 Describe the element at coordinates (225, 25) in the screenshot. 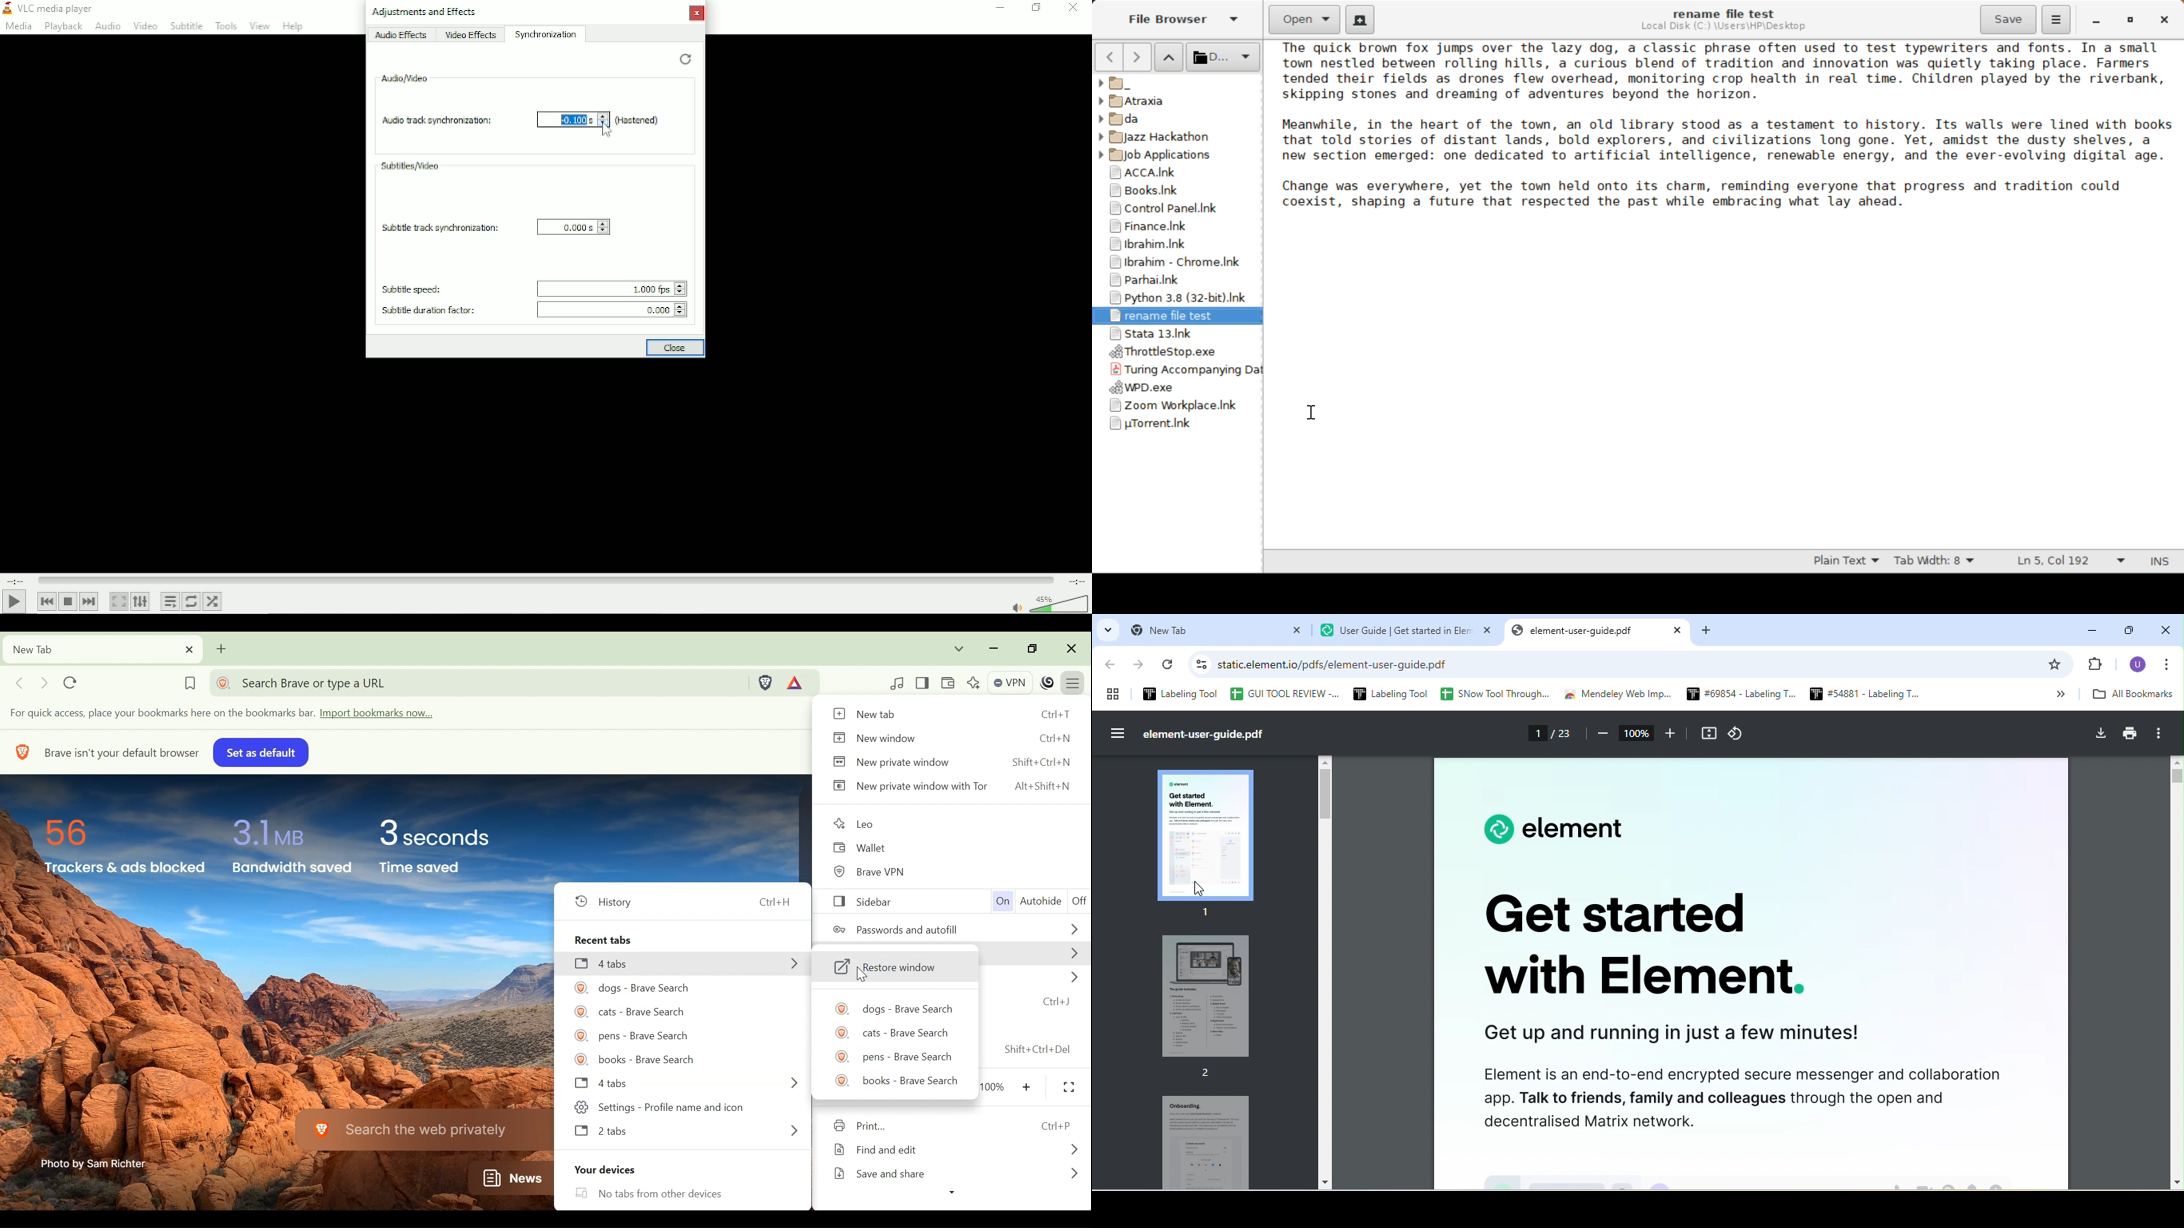

I see `Tools` at that location.